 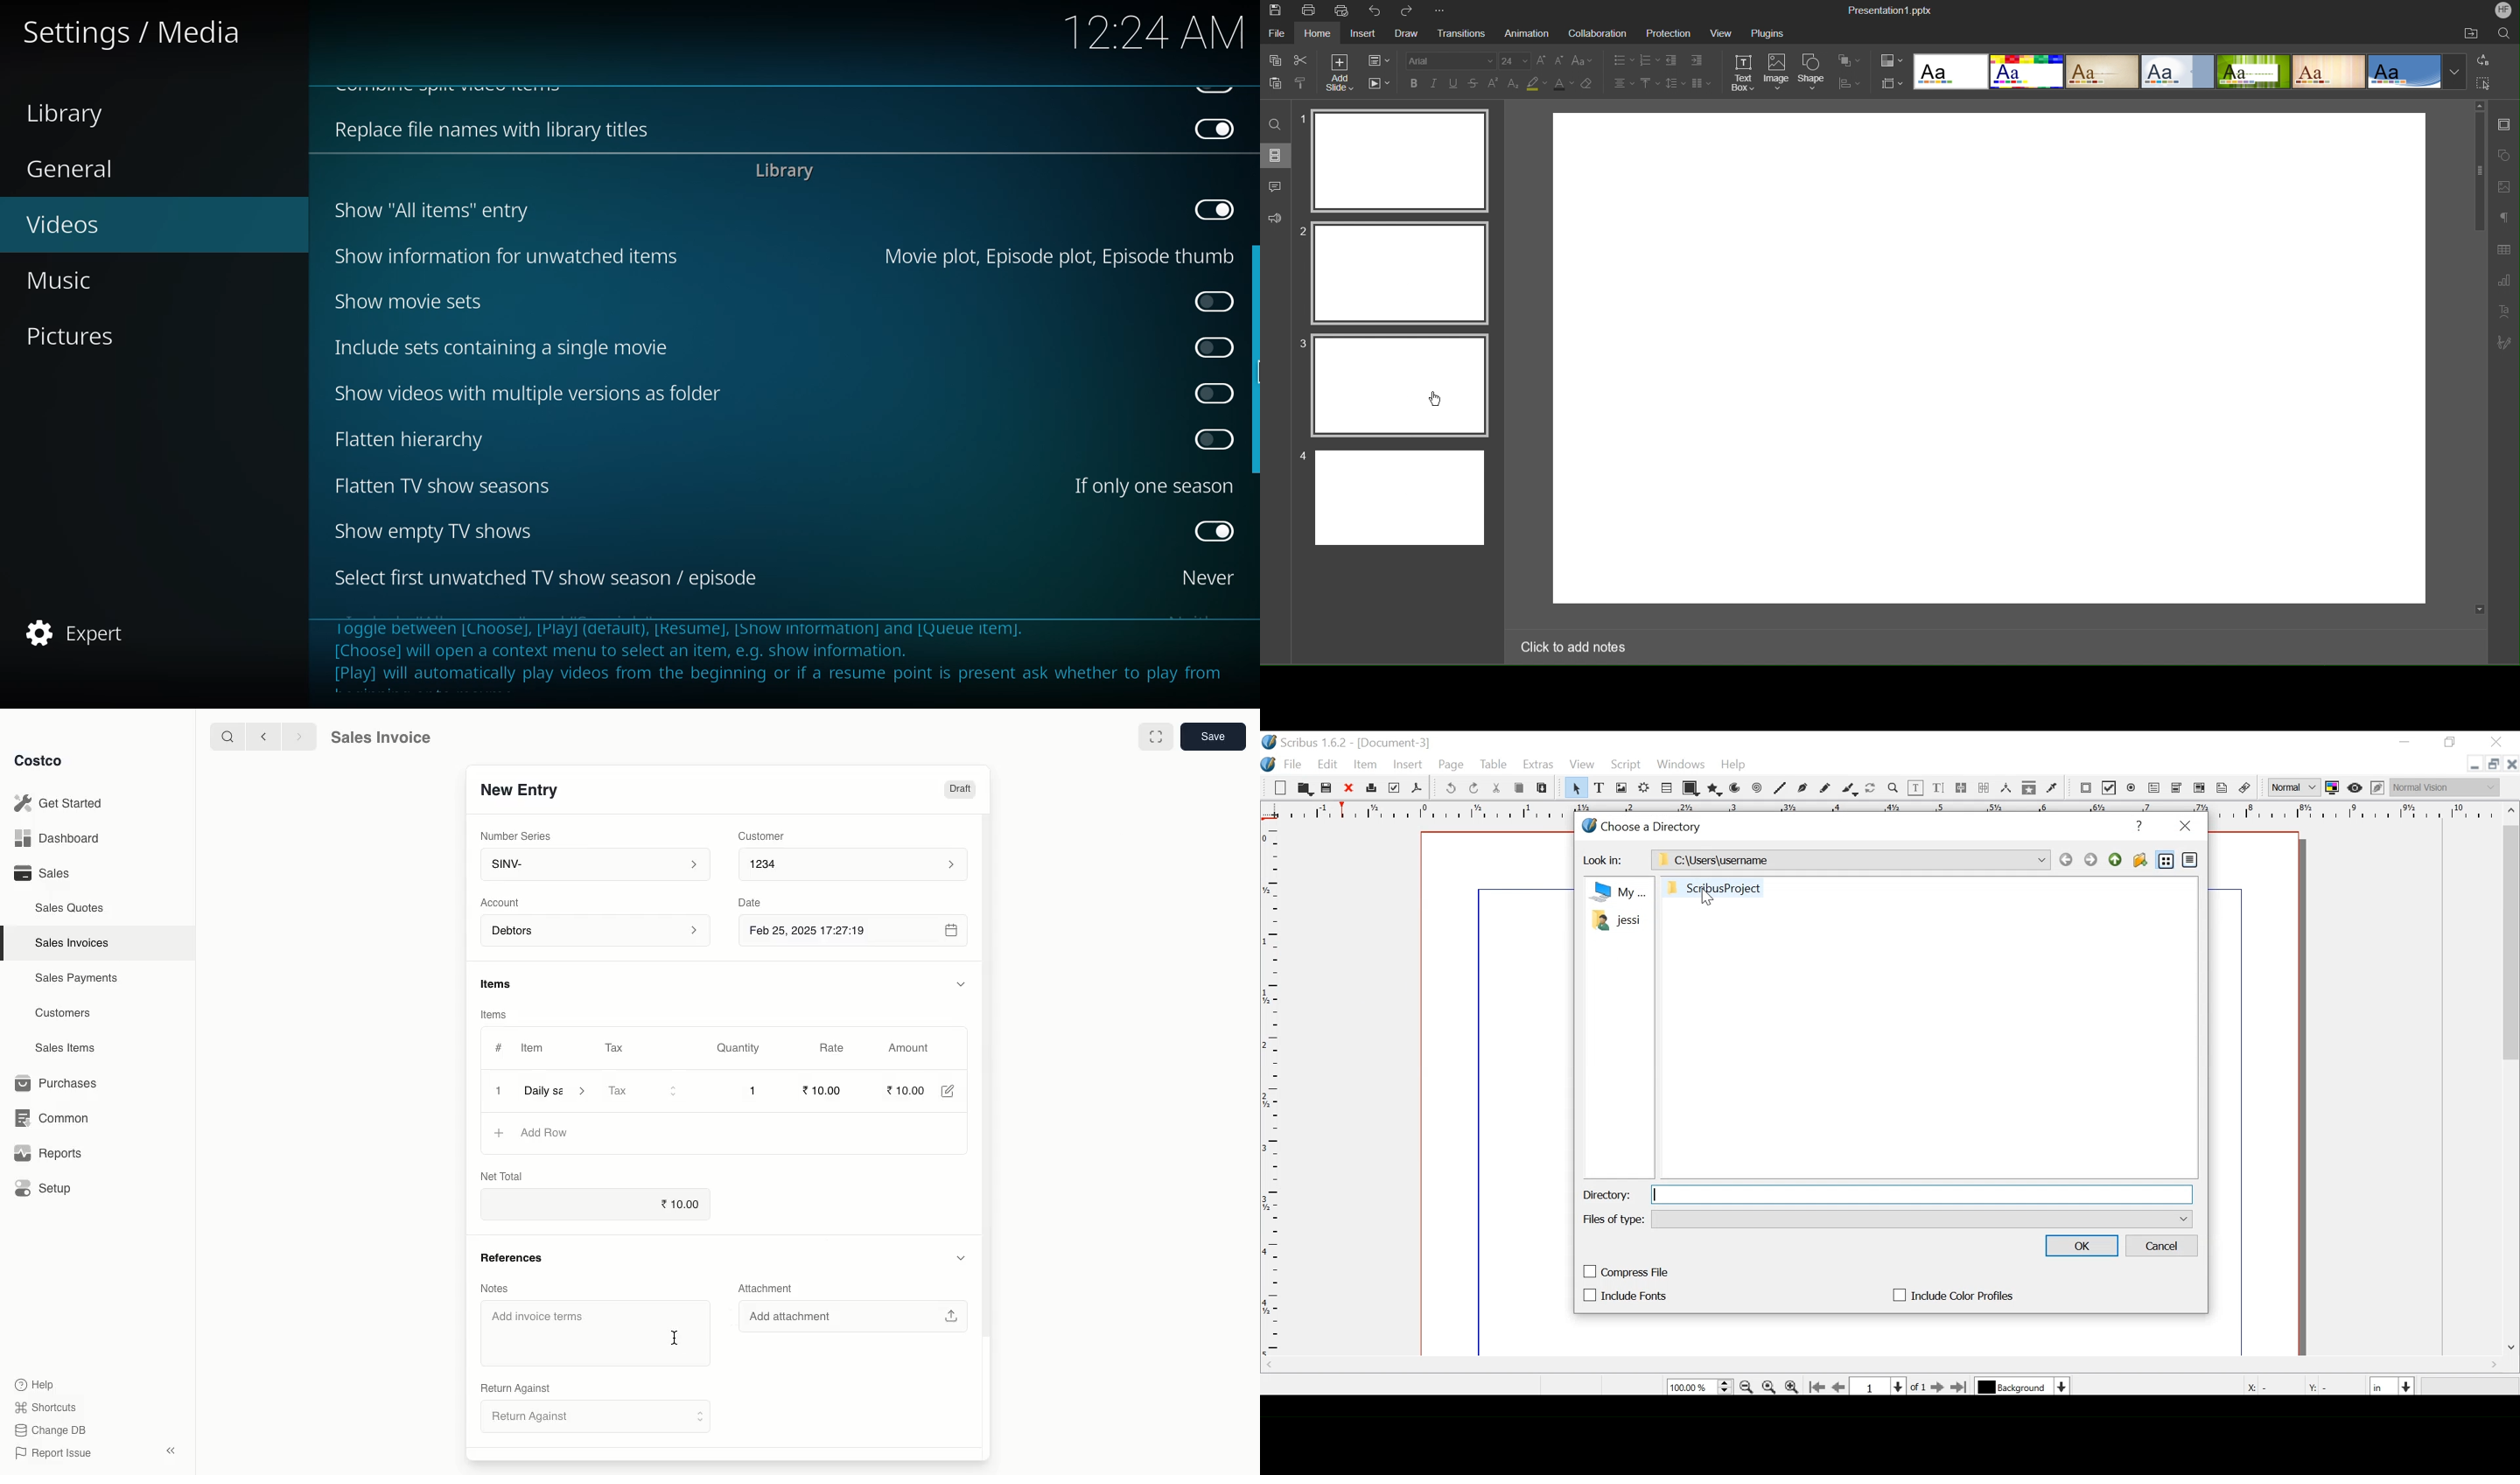 I want to click on PDF push Editor, so click(x=2086, y=789).